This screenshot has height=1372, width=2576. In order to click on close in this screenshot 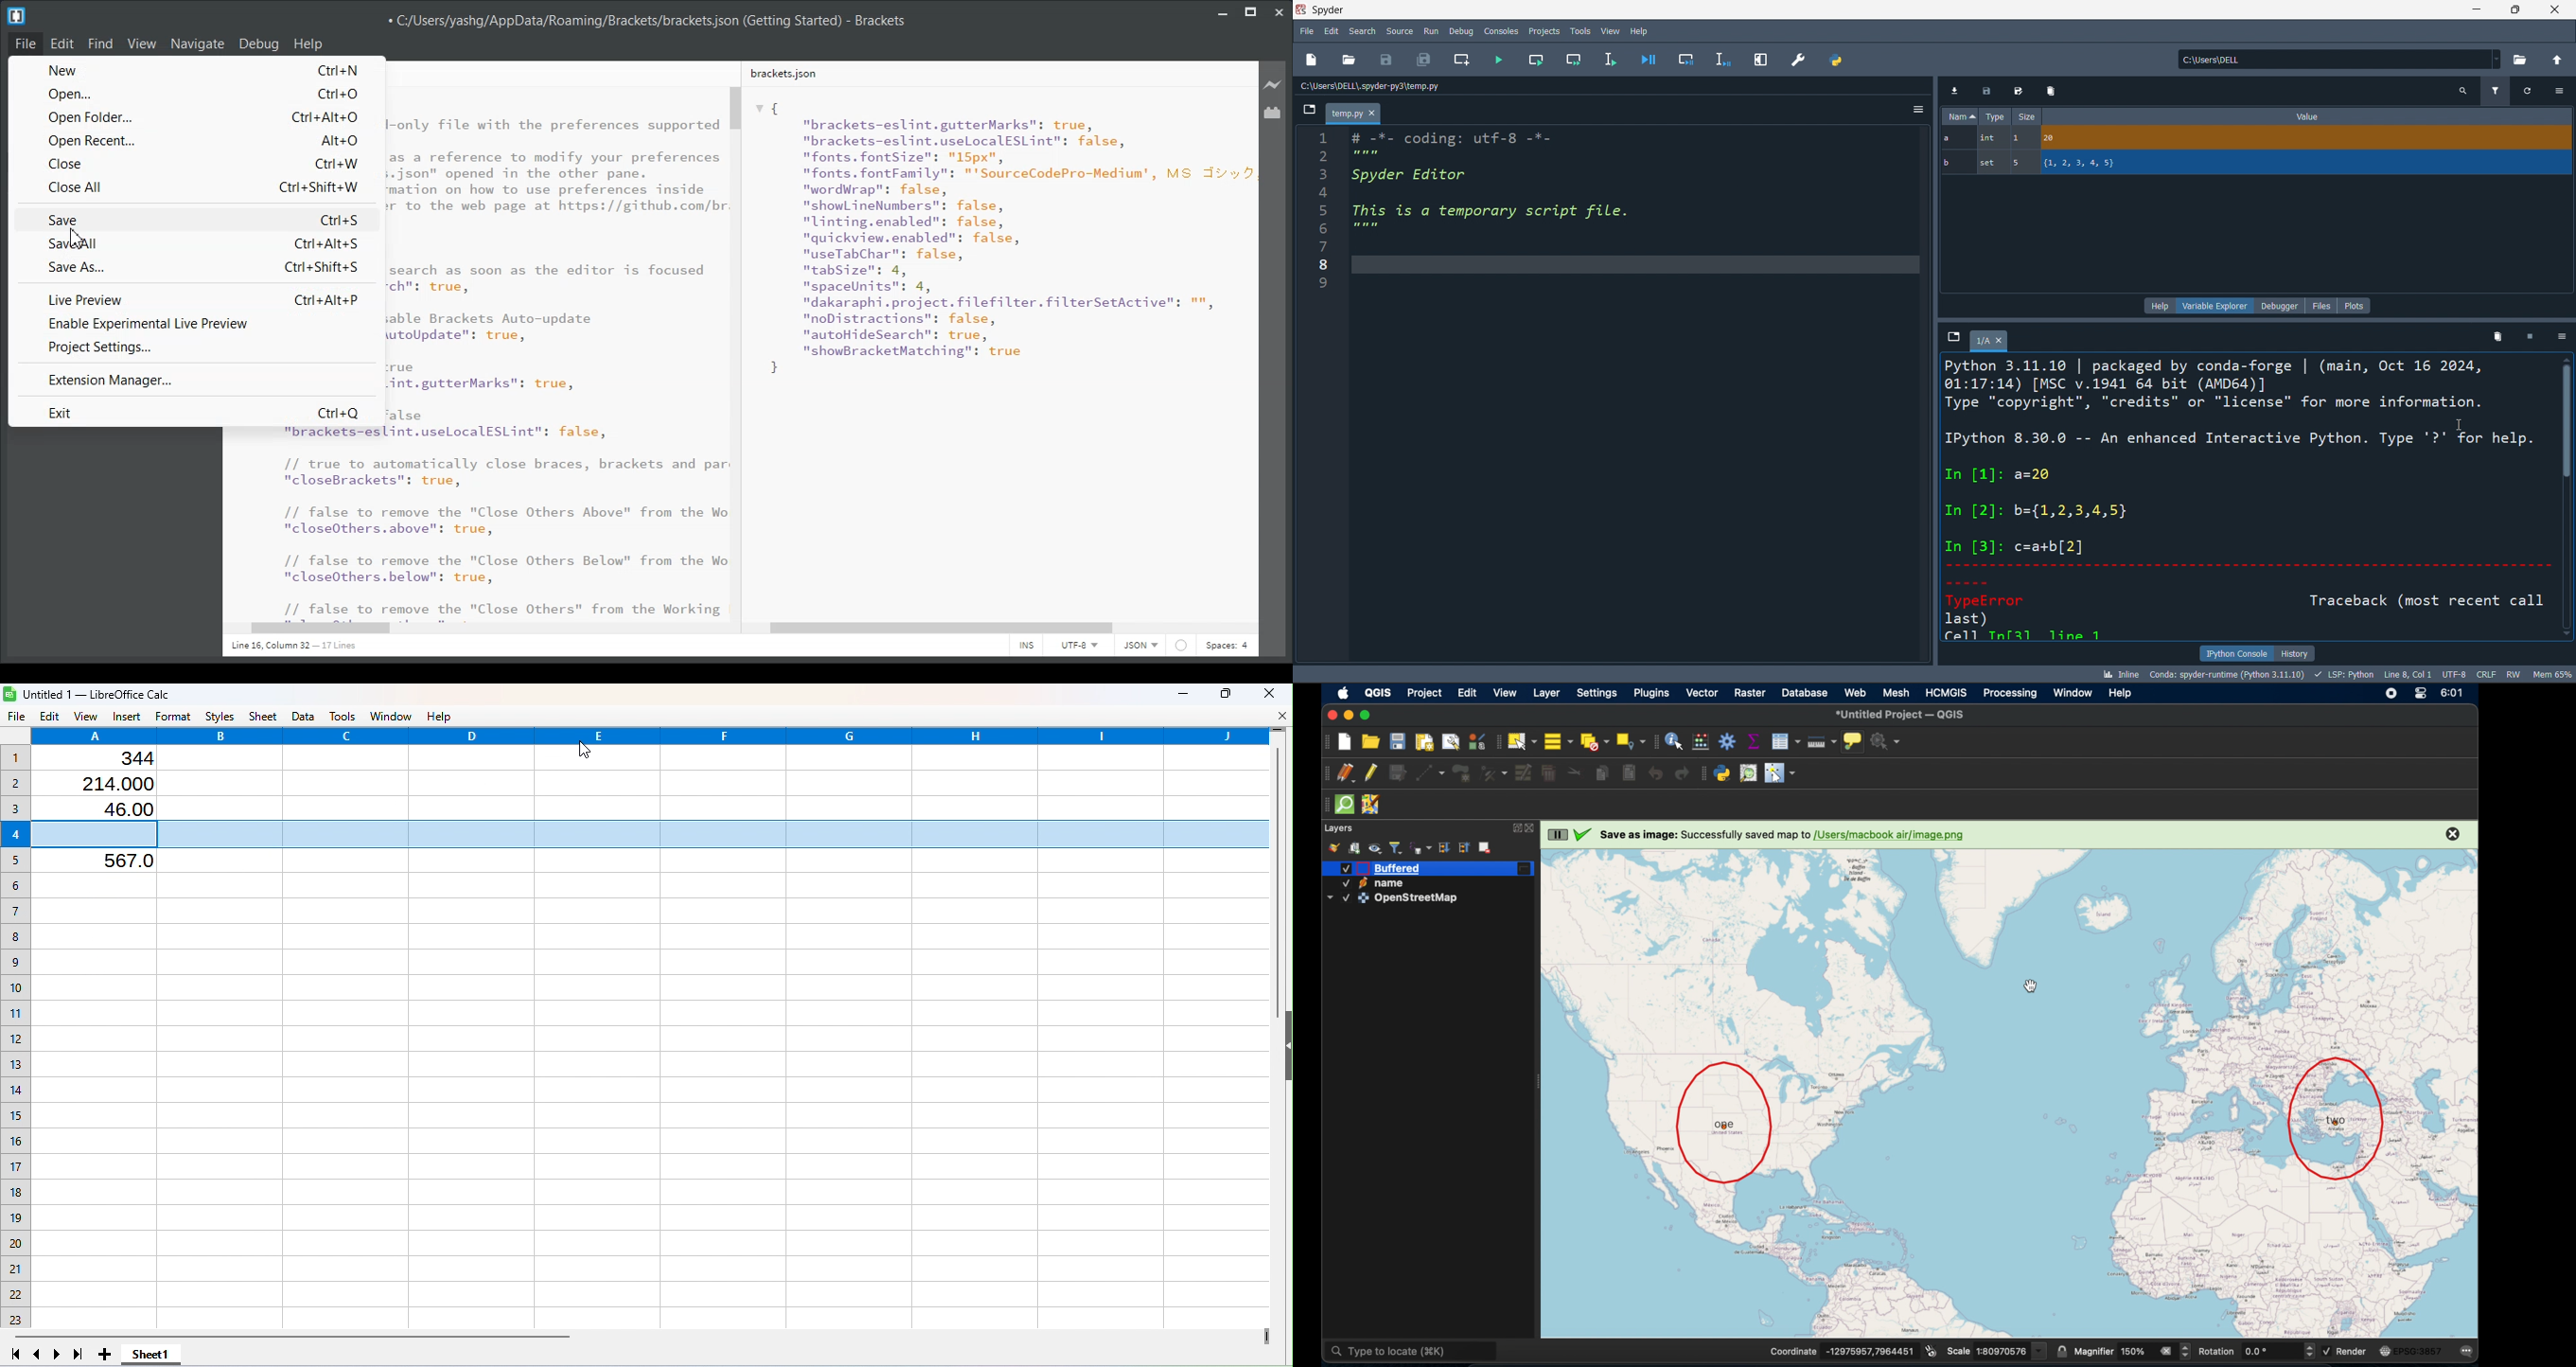, I will do `click(2556, 9)`.